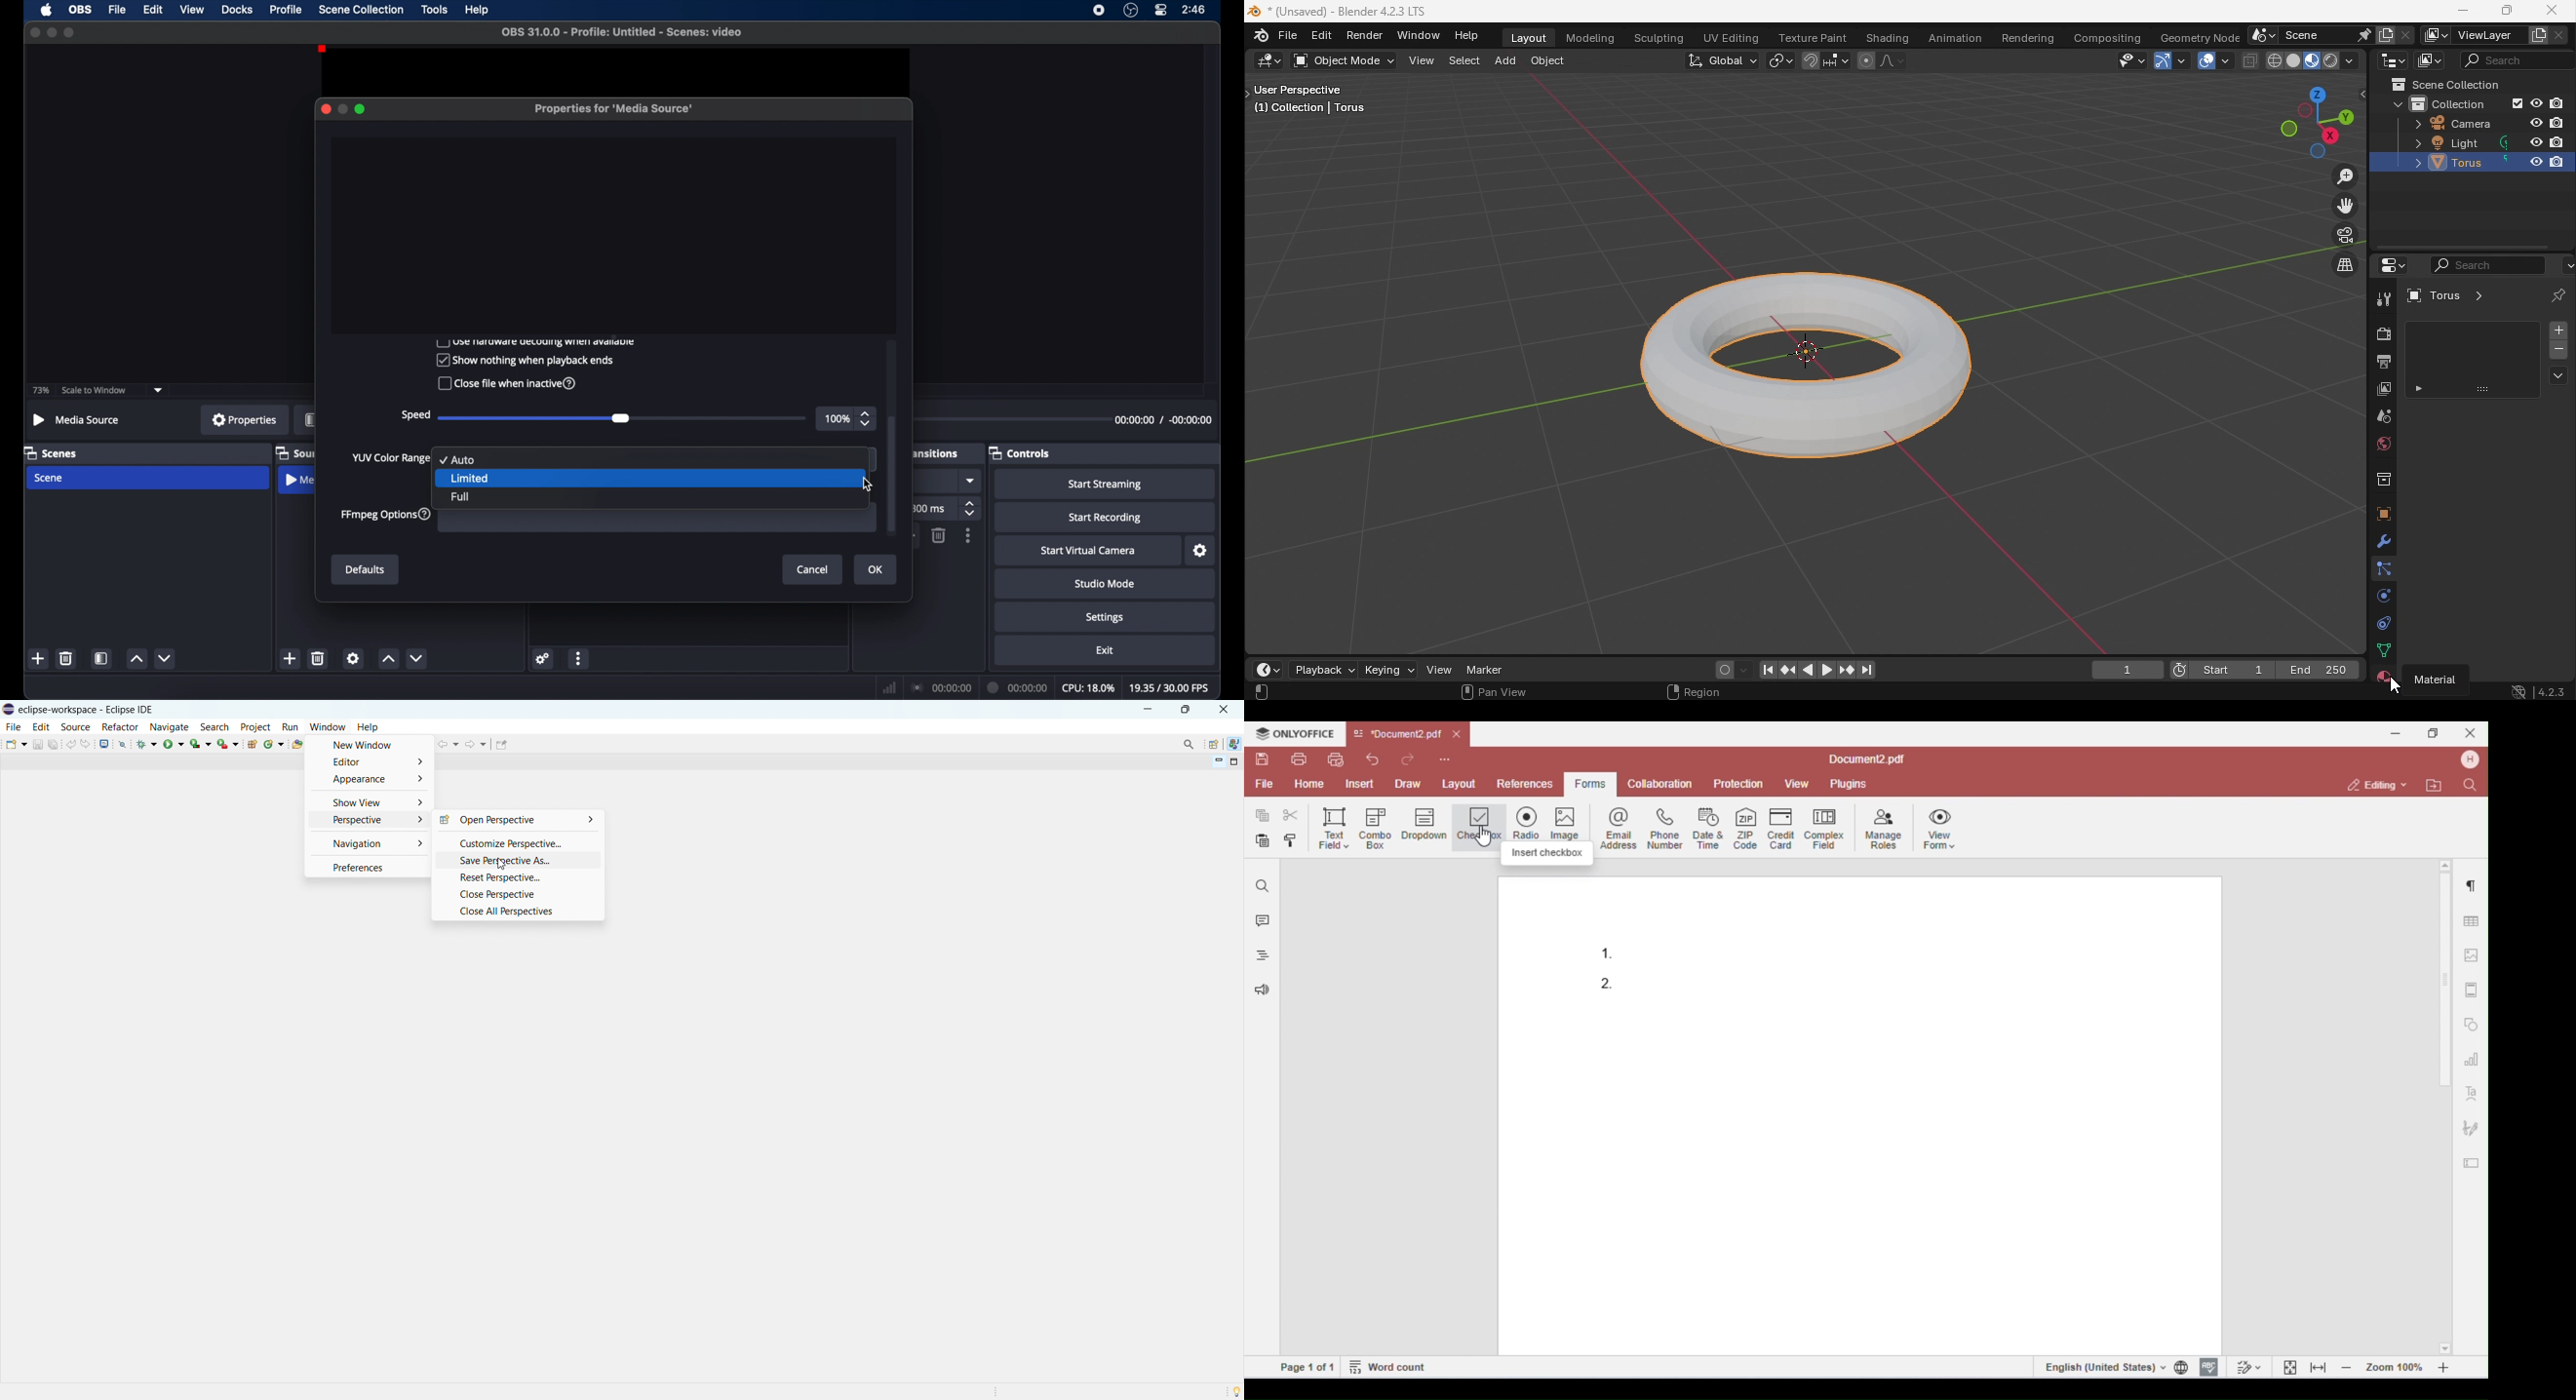 The width and height of the screenshot is (2576, 1400). What do you see at coordinates (2351, 58) in the screenshot?
I see `Shading` at bounding box center [2351, 58].